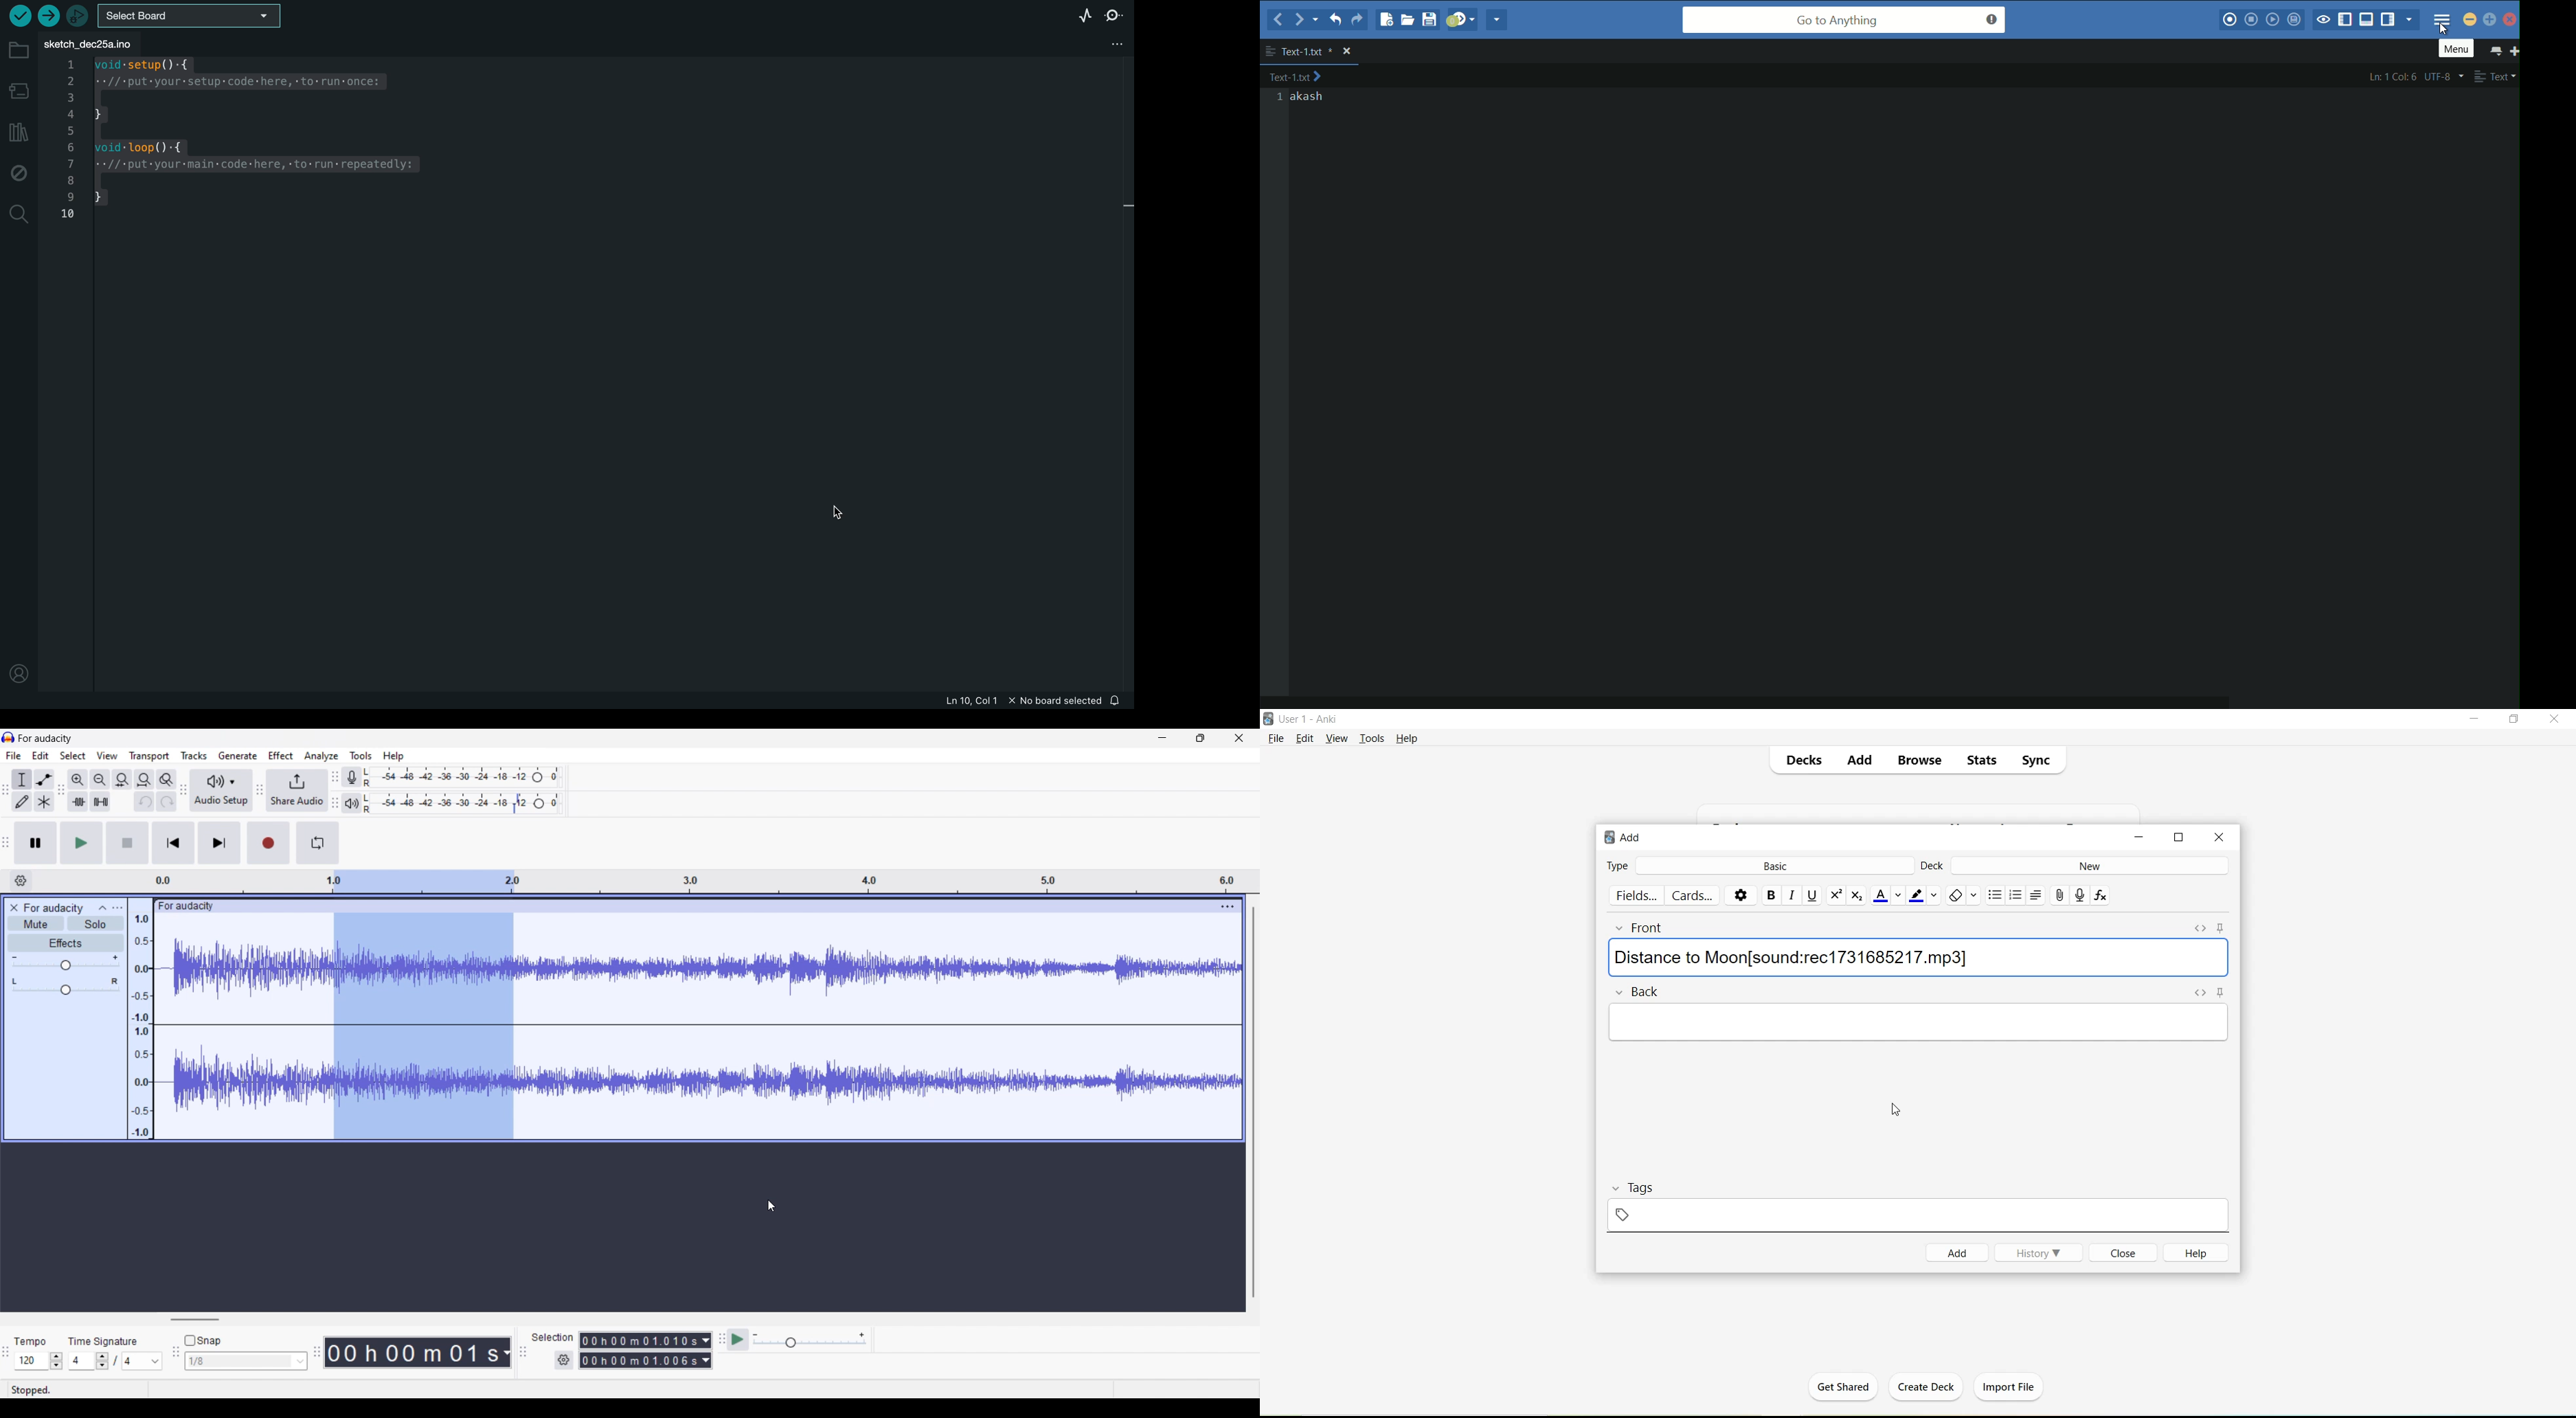 This screenshot has height=1428, width=2576. Describe the element at coordinates (2192, 1253) in the screenshot. I see `Help` at that location.